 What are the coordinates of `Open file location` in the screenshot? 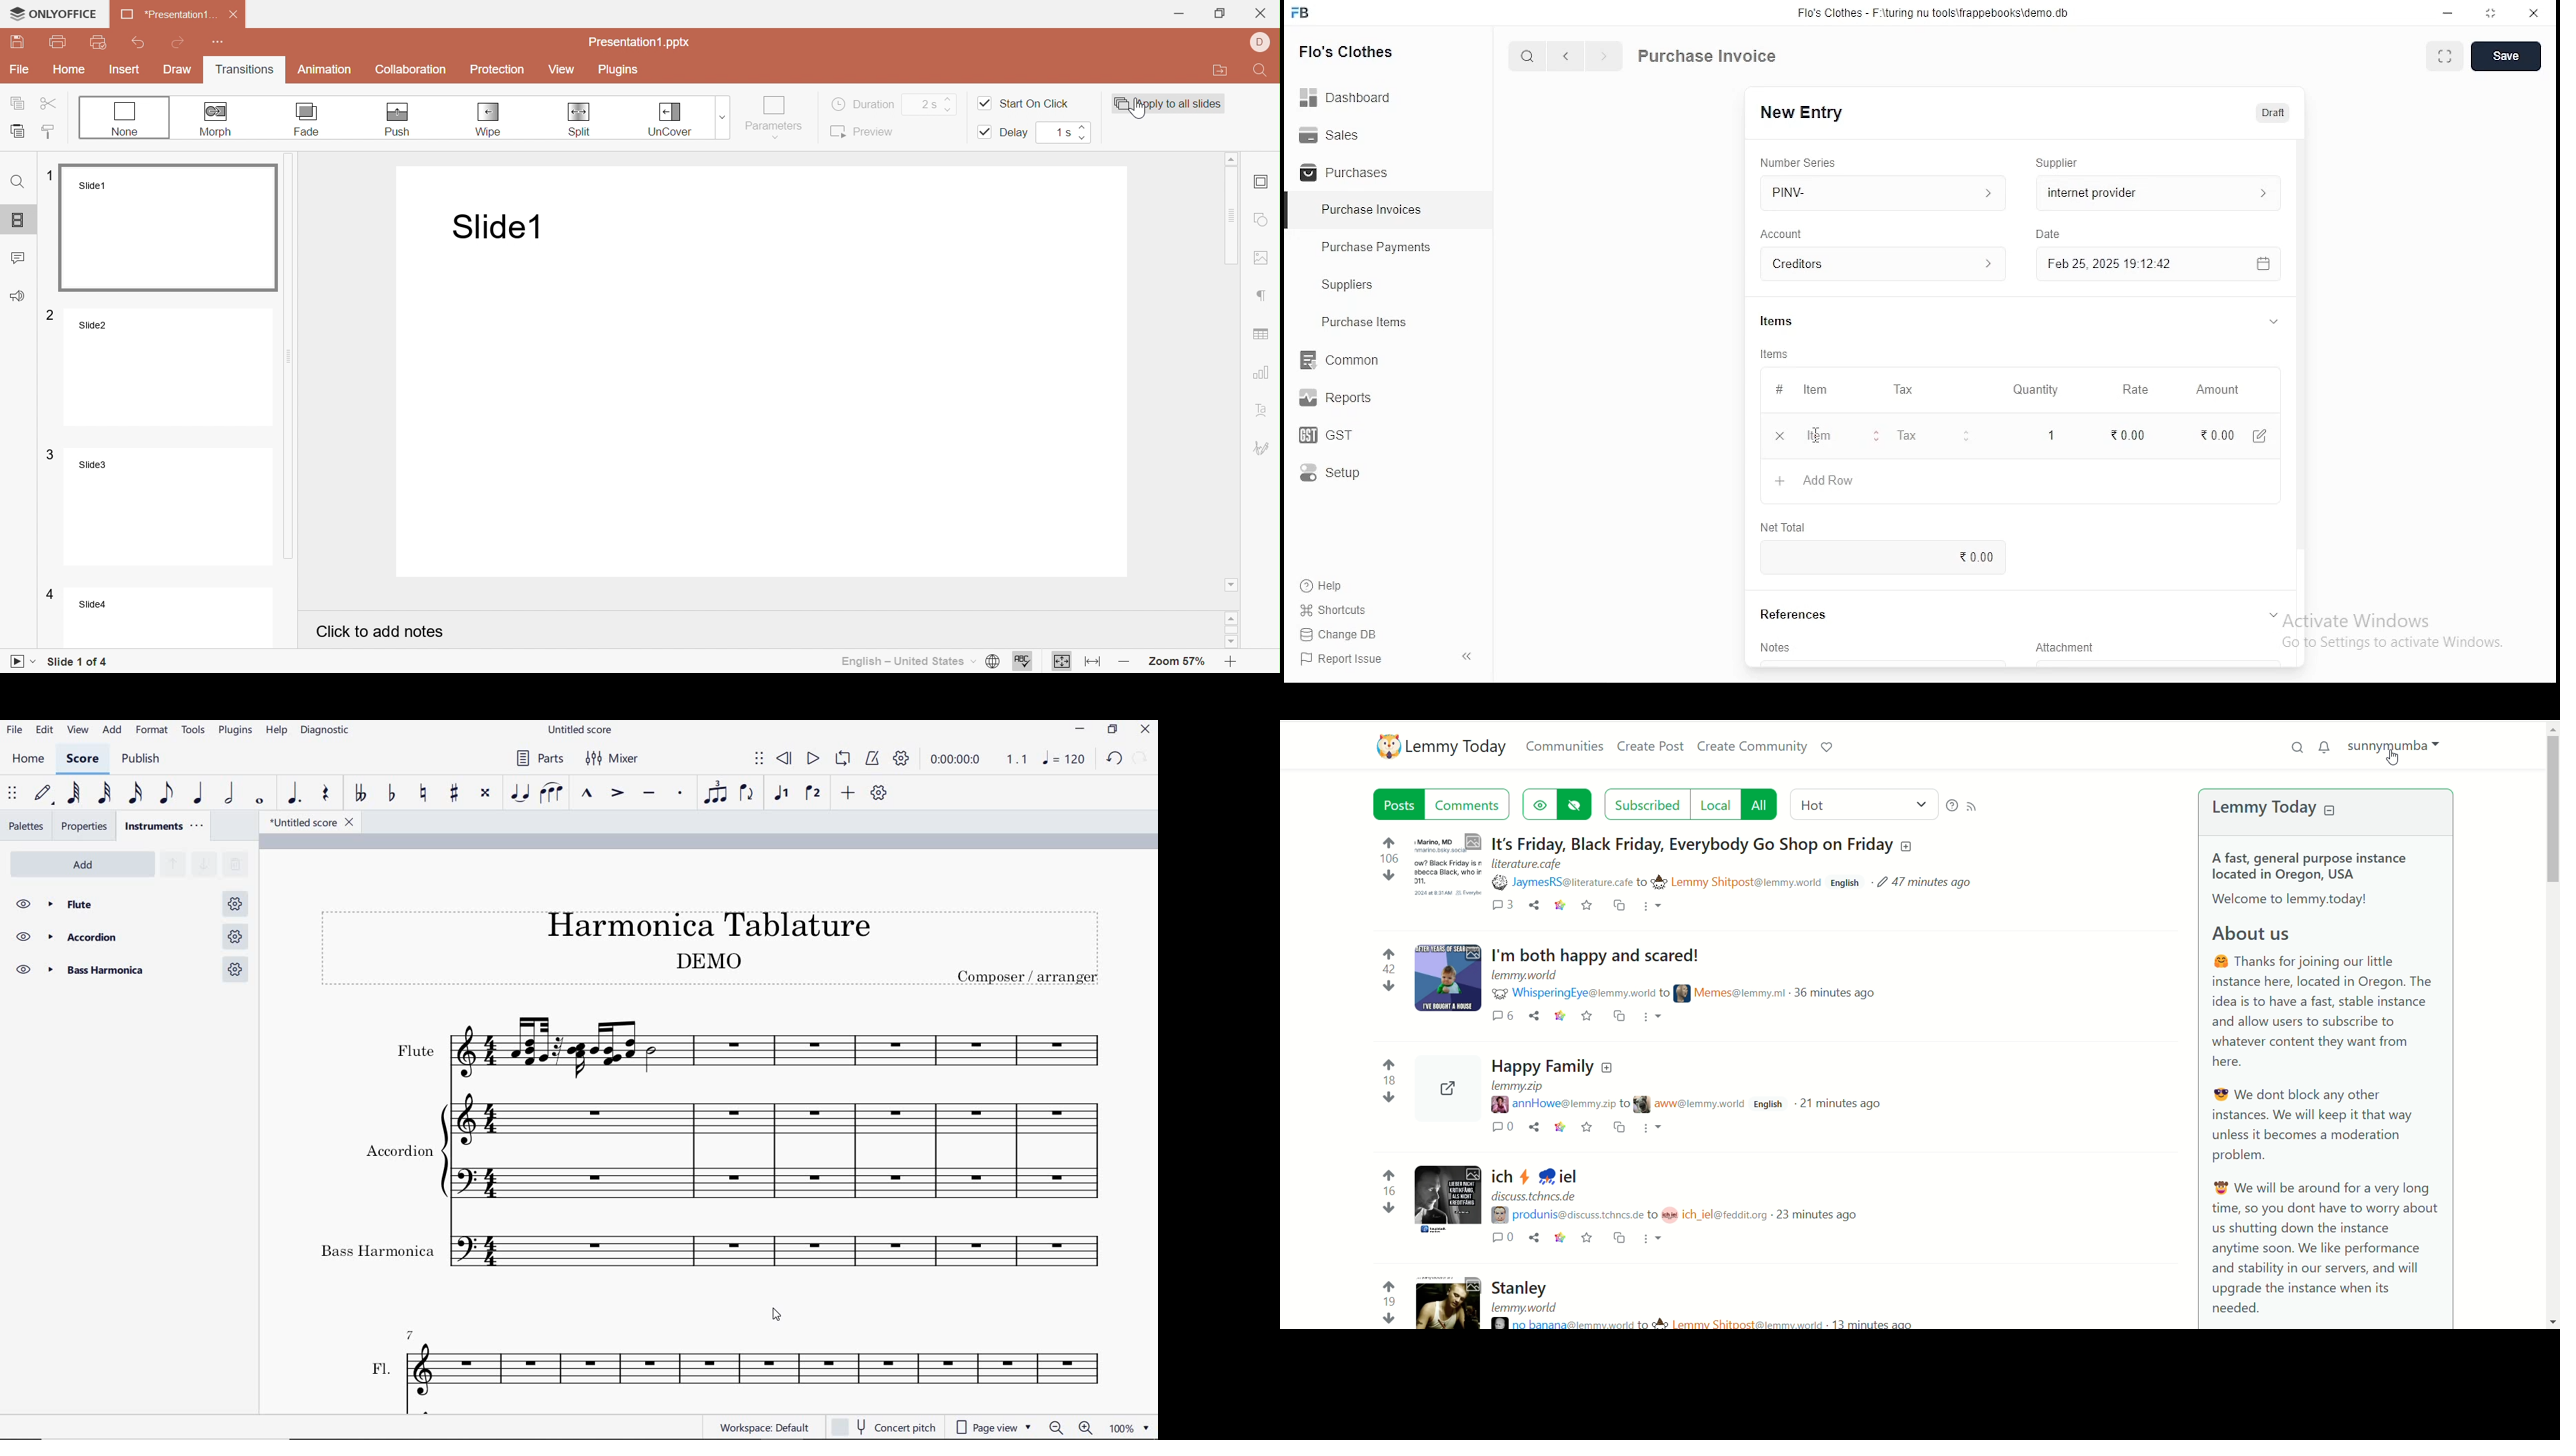 It's located at (1220, 71).